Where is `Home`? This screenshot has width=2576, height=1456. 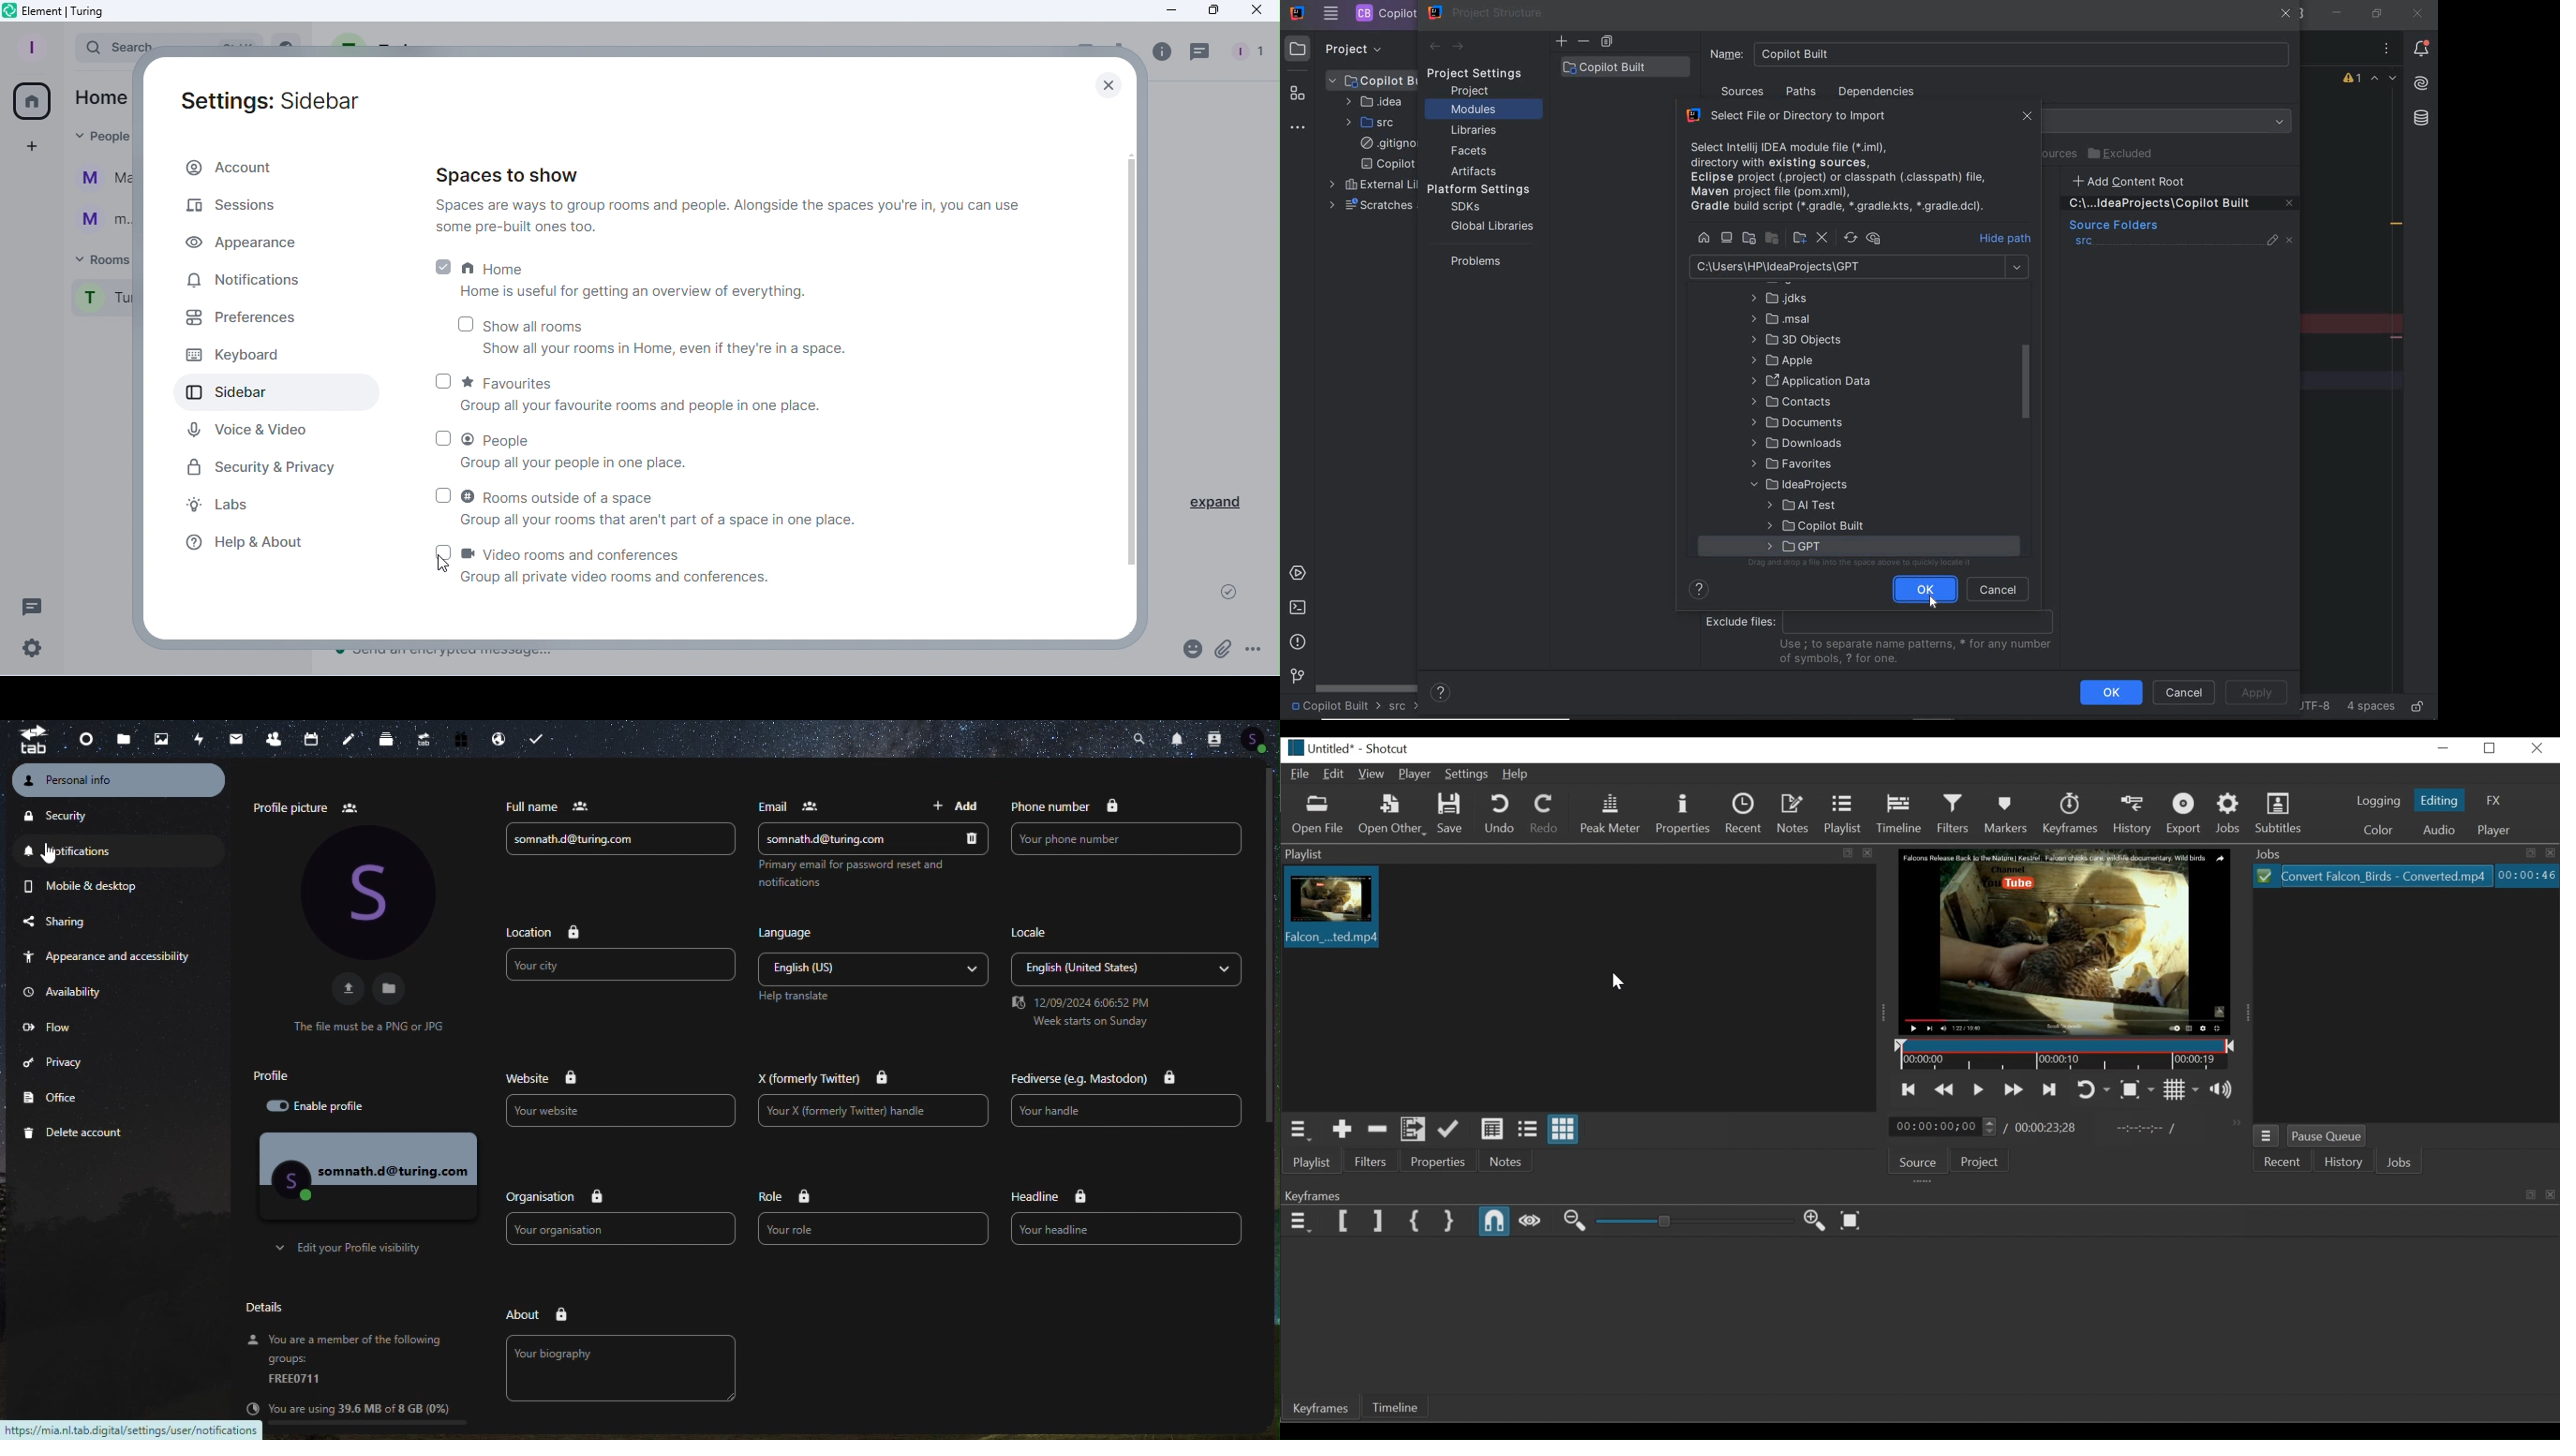
Home is located at coordinates (625, 276).